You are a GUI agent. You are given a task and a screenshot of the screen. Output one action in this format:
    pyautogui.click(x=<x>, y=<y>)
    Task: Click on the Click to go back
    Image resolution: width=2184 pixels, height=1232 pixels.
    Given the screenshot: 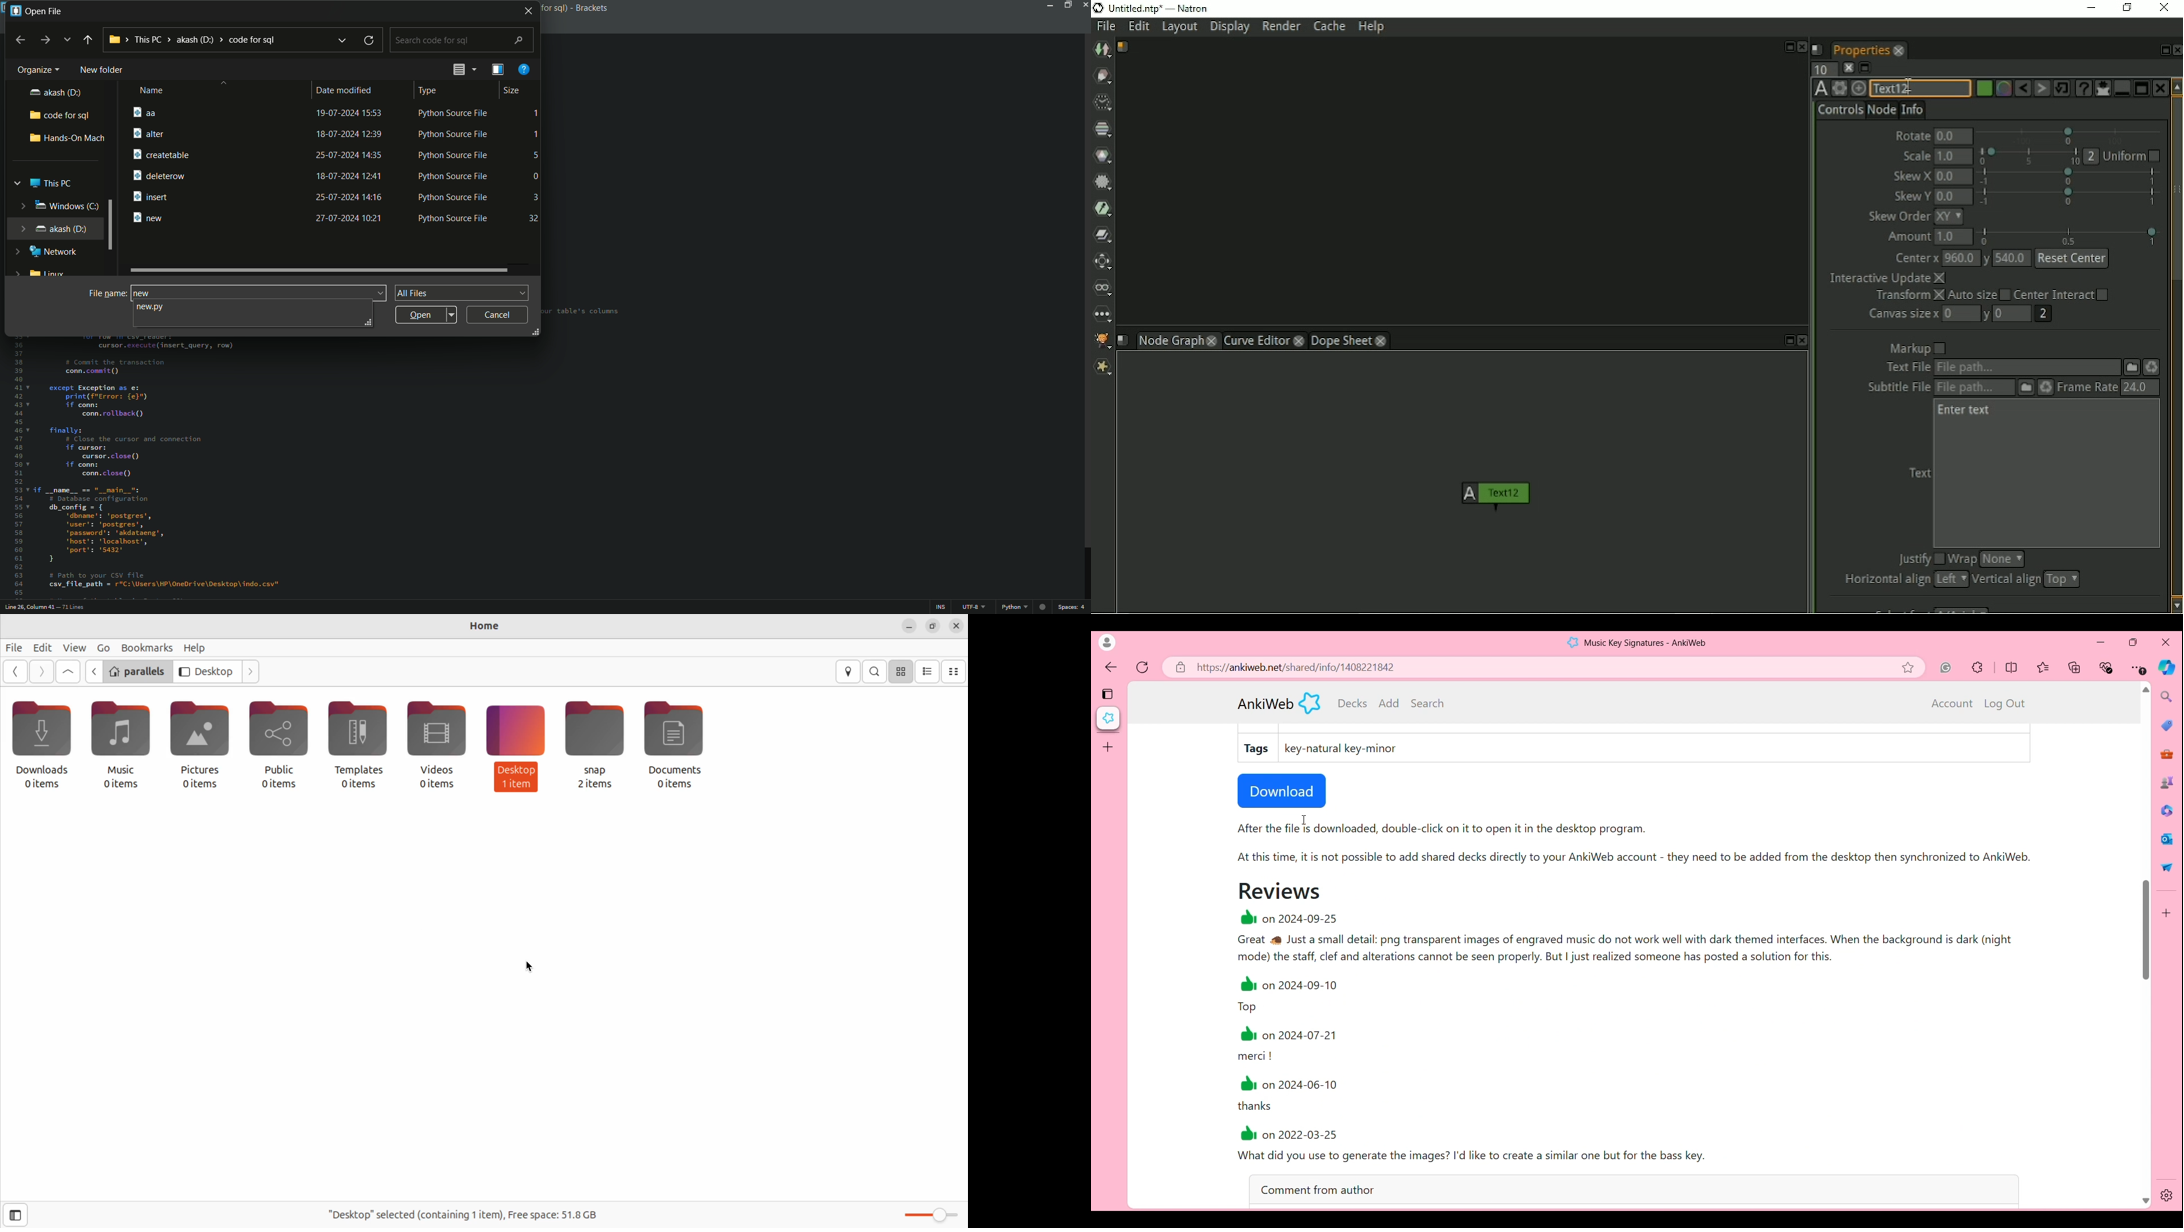 What is the action you would take?
    pyautogui.click(x=1111, y=668)
    